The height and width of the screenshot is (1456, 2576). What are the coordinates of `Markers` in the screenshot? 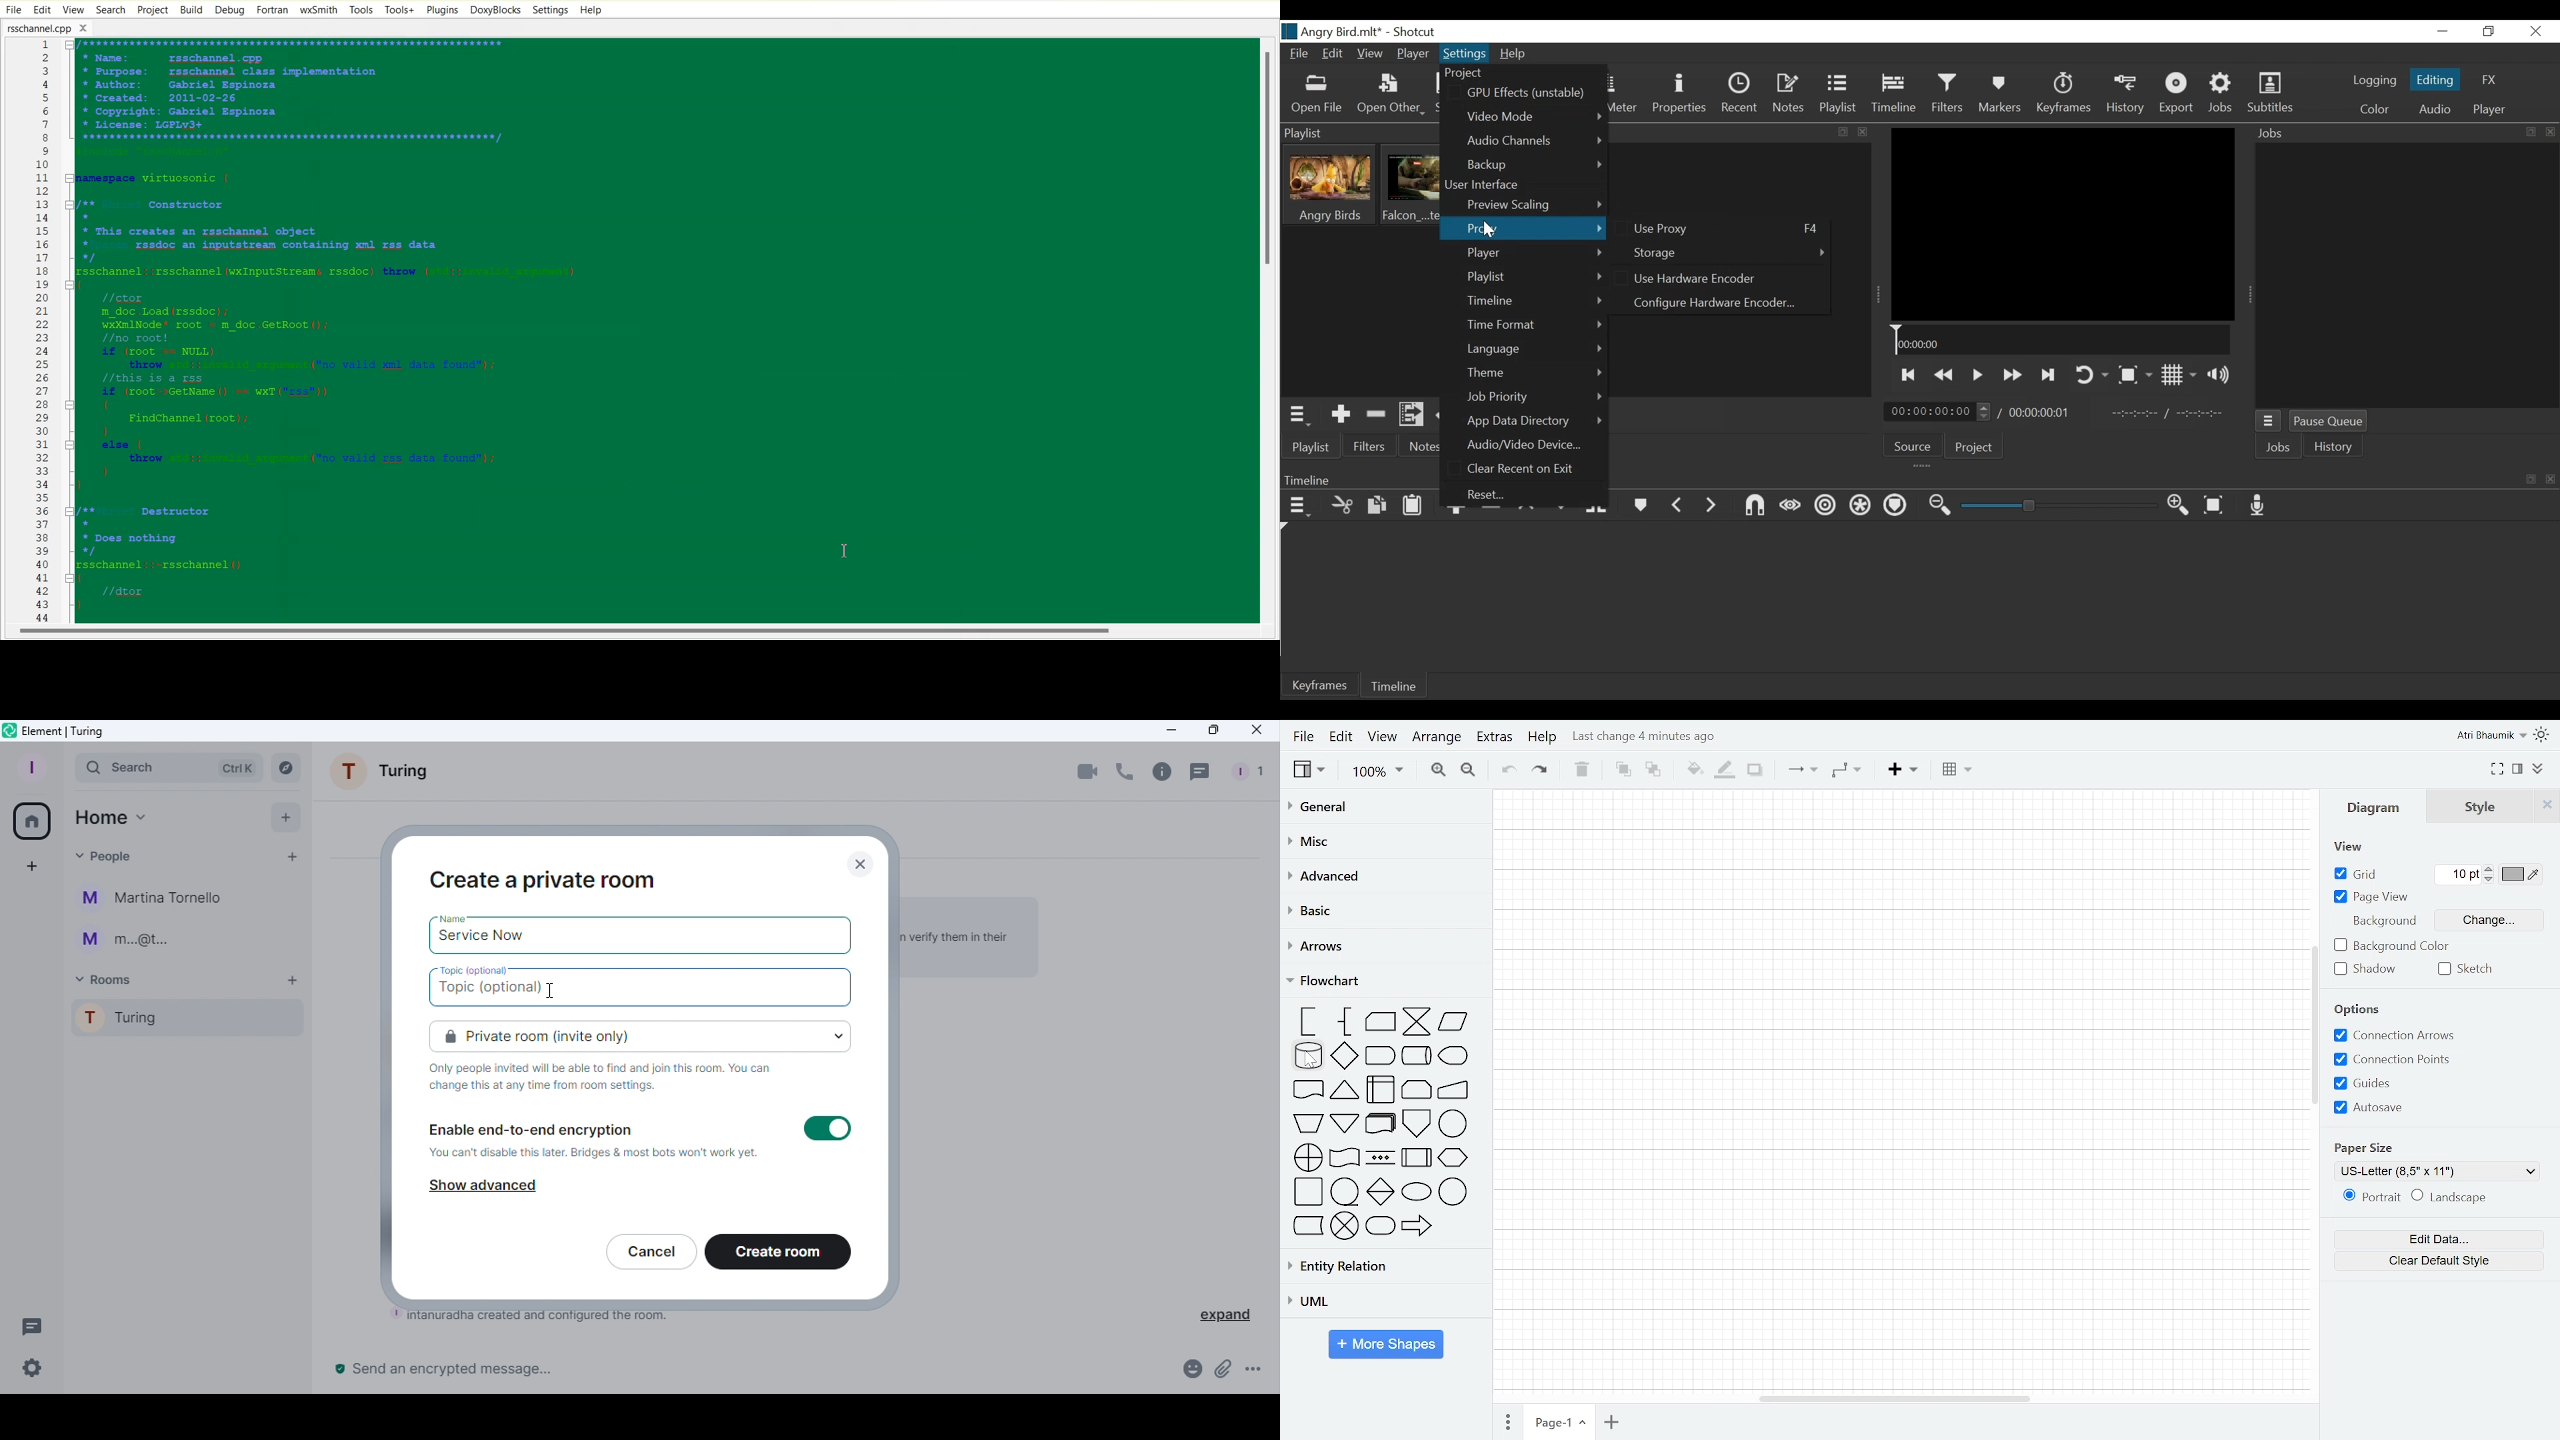 It's located at (1643, 505).